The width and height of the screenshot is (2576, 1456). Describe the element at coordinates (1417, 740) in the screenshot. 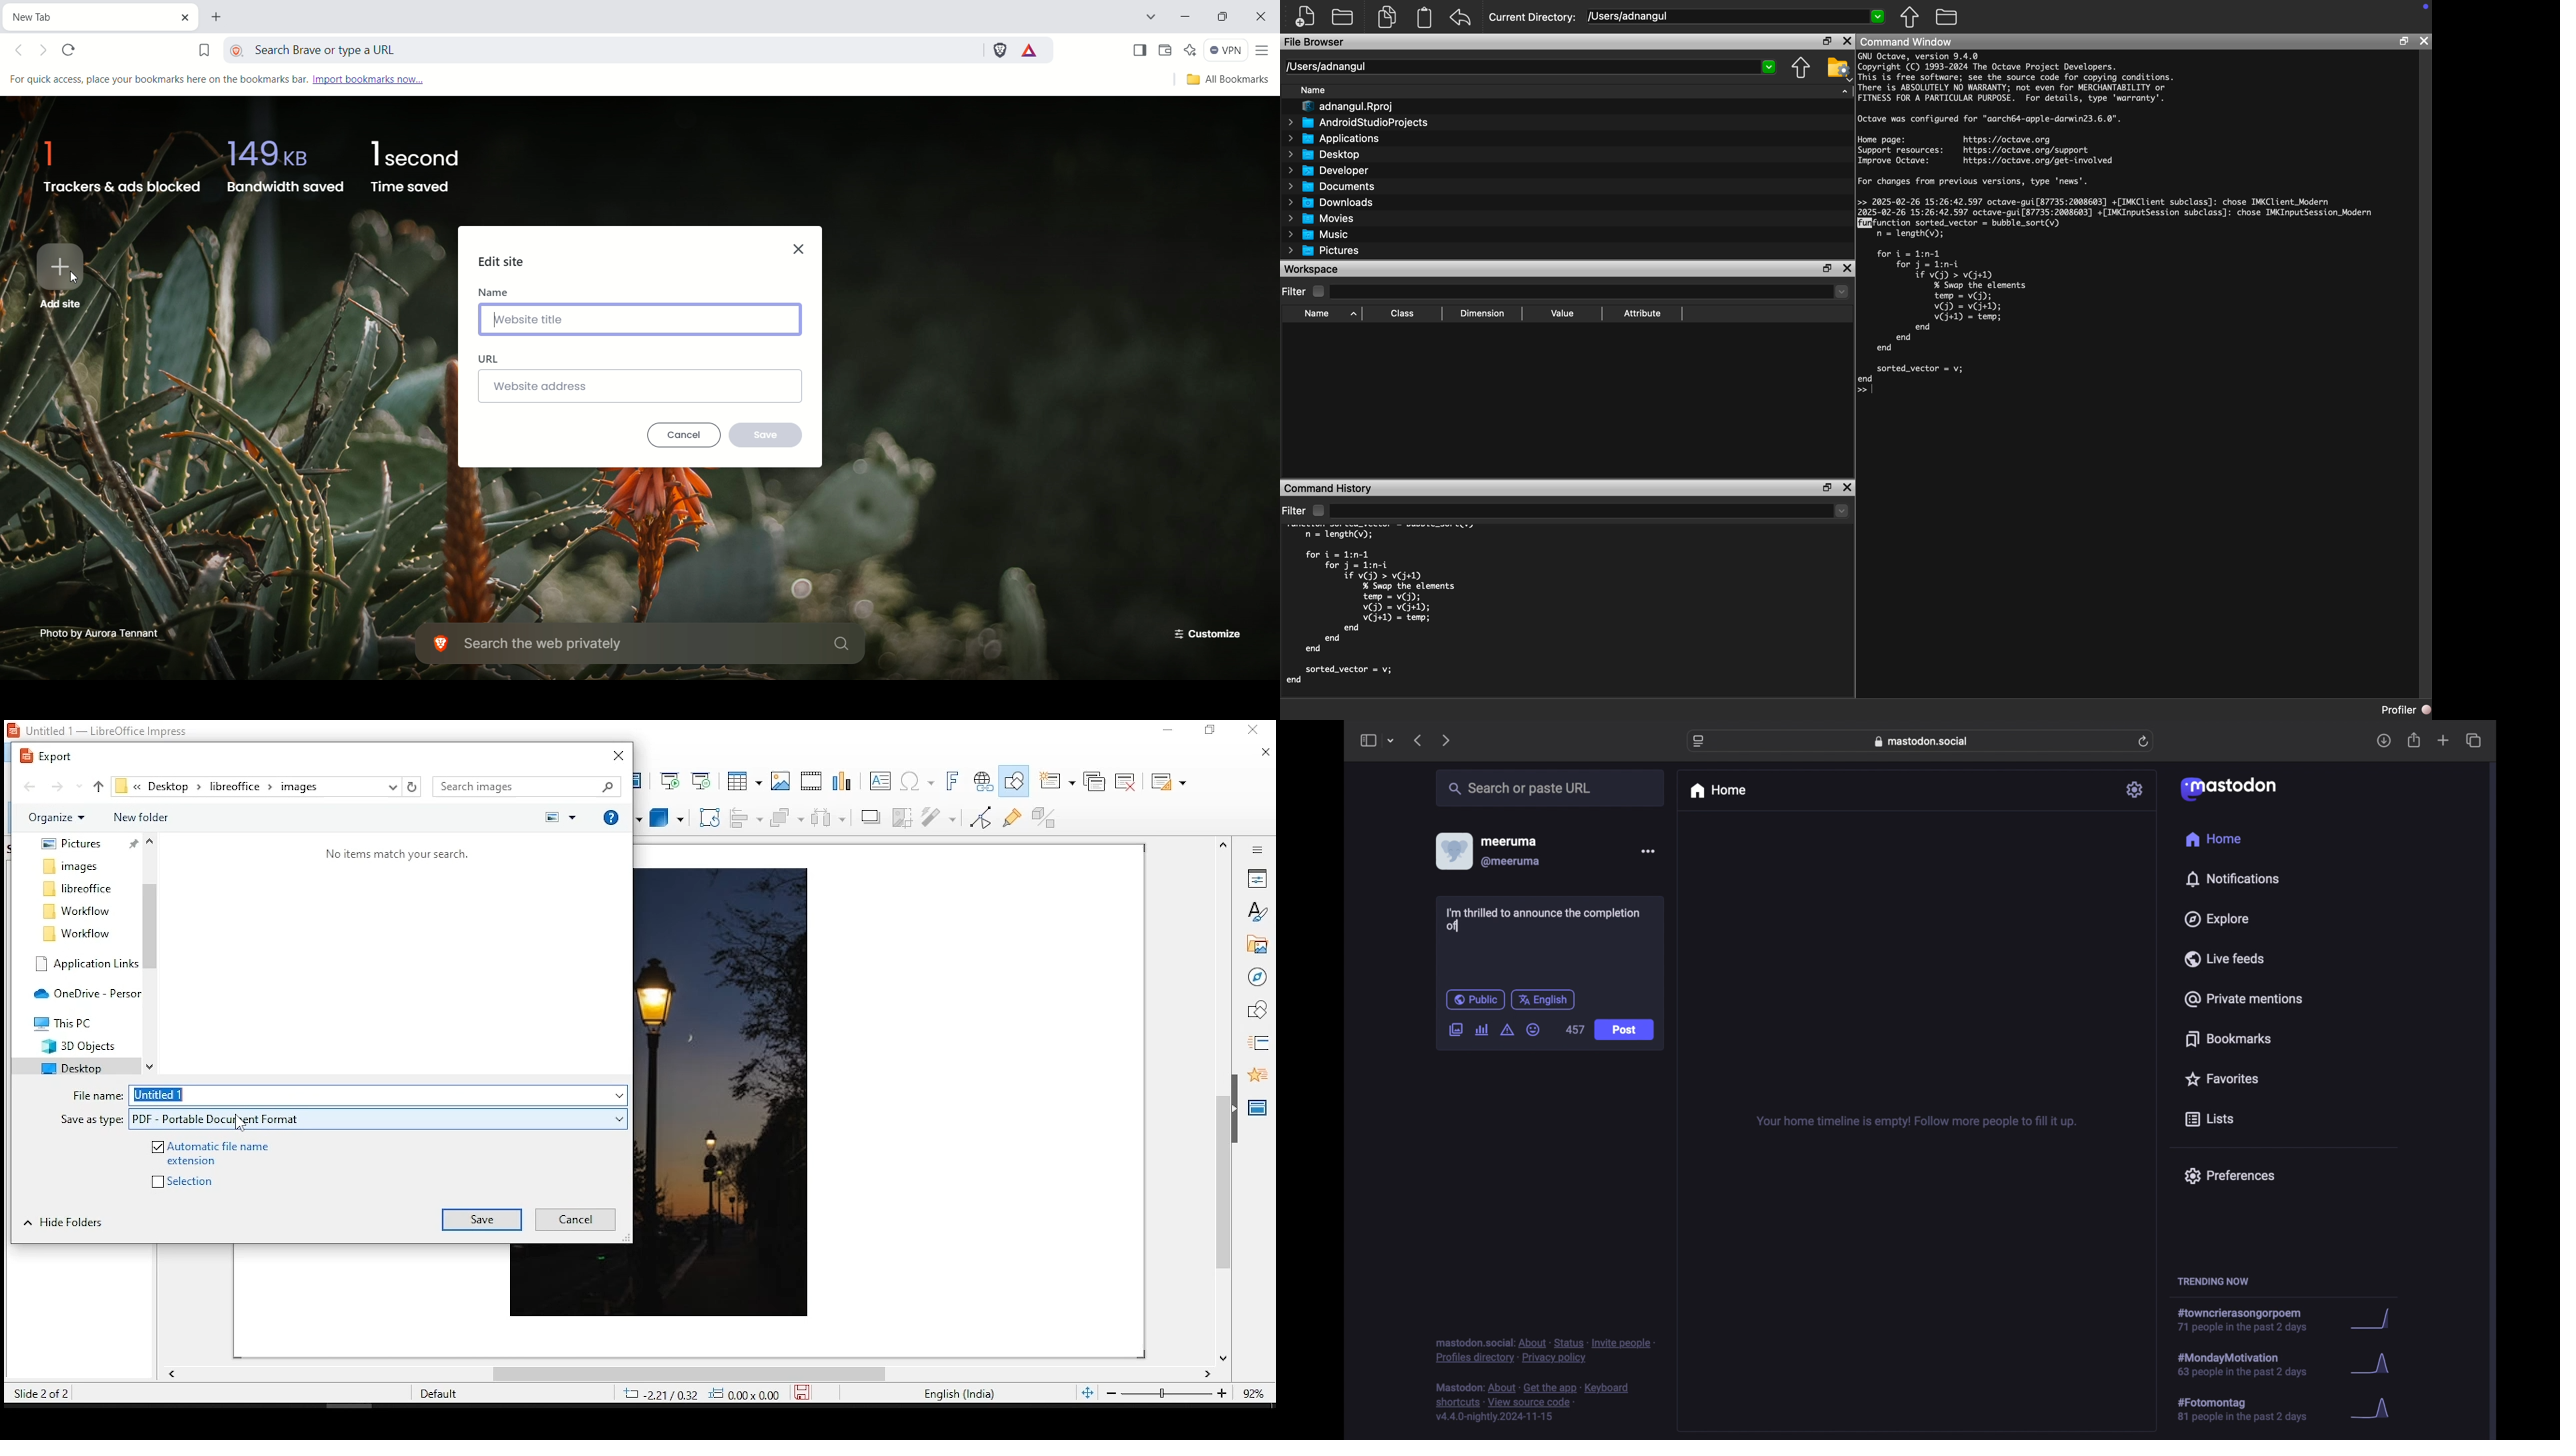

I see `previous` at that location.